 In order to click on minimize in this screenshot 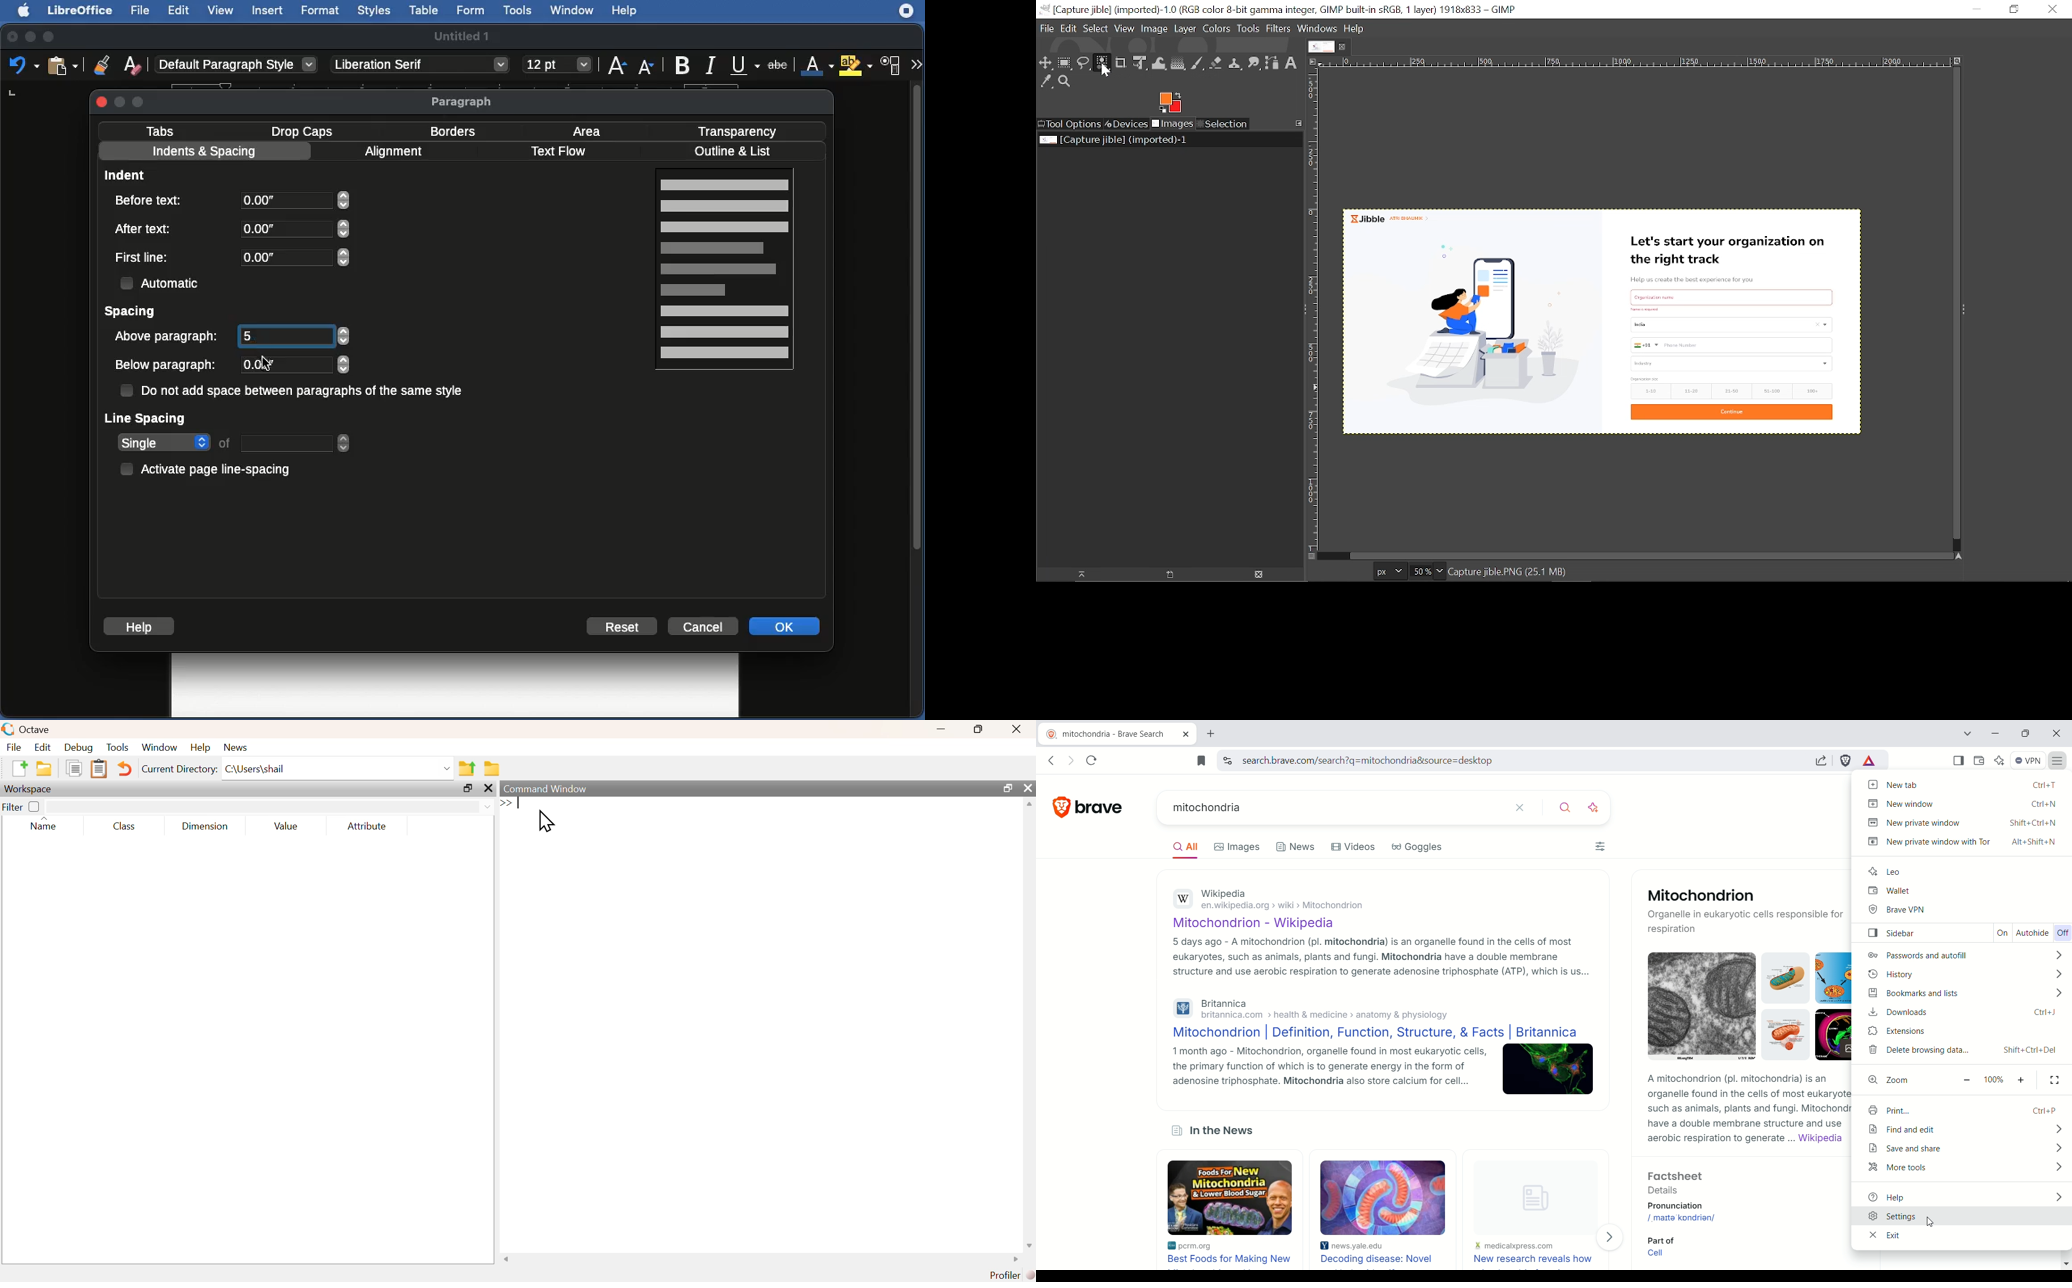, I will do `click(1993, 735)`.